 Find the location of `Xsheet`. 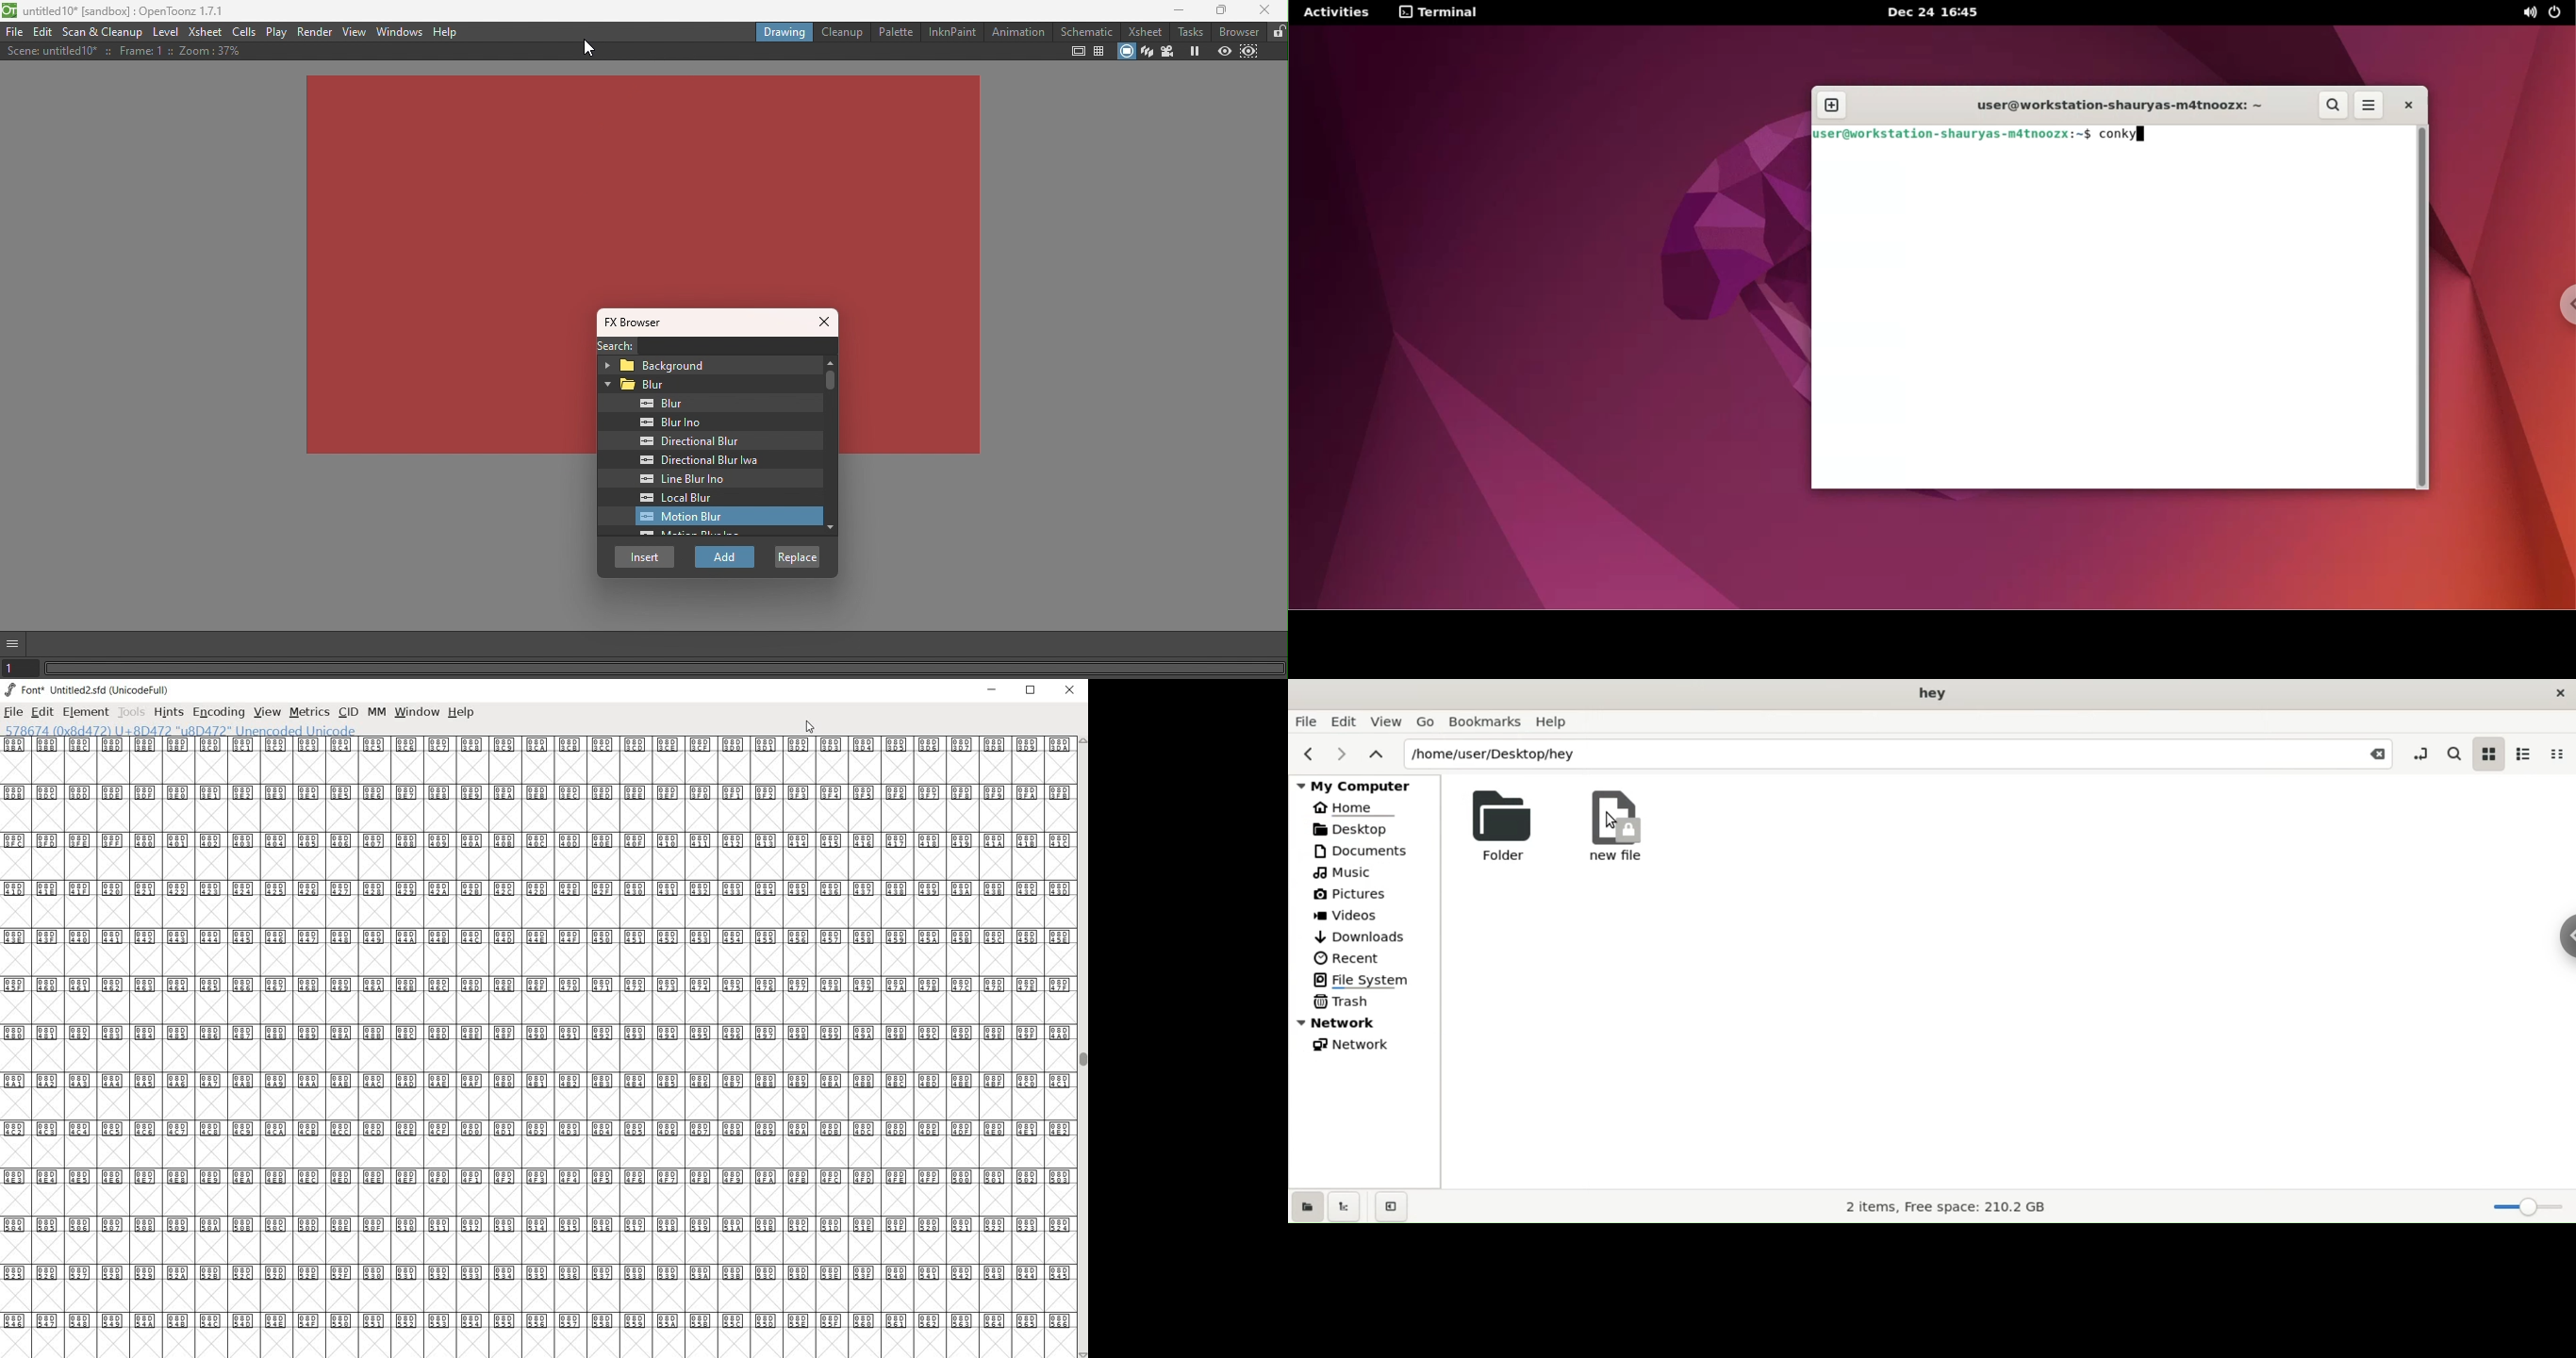

Xsheet is located at coordinates (206, 31).